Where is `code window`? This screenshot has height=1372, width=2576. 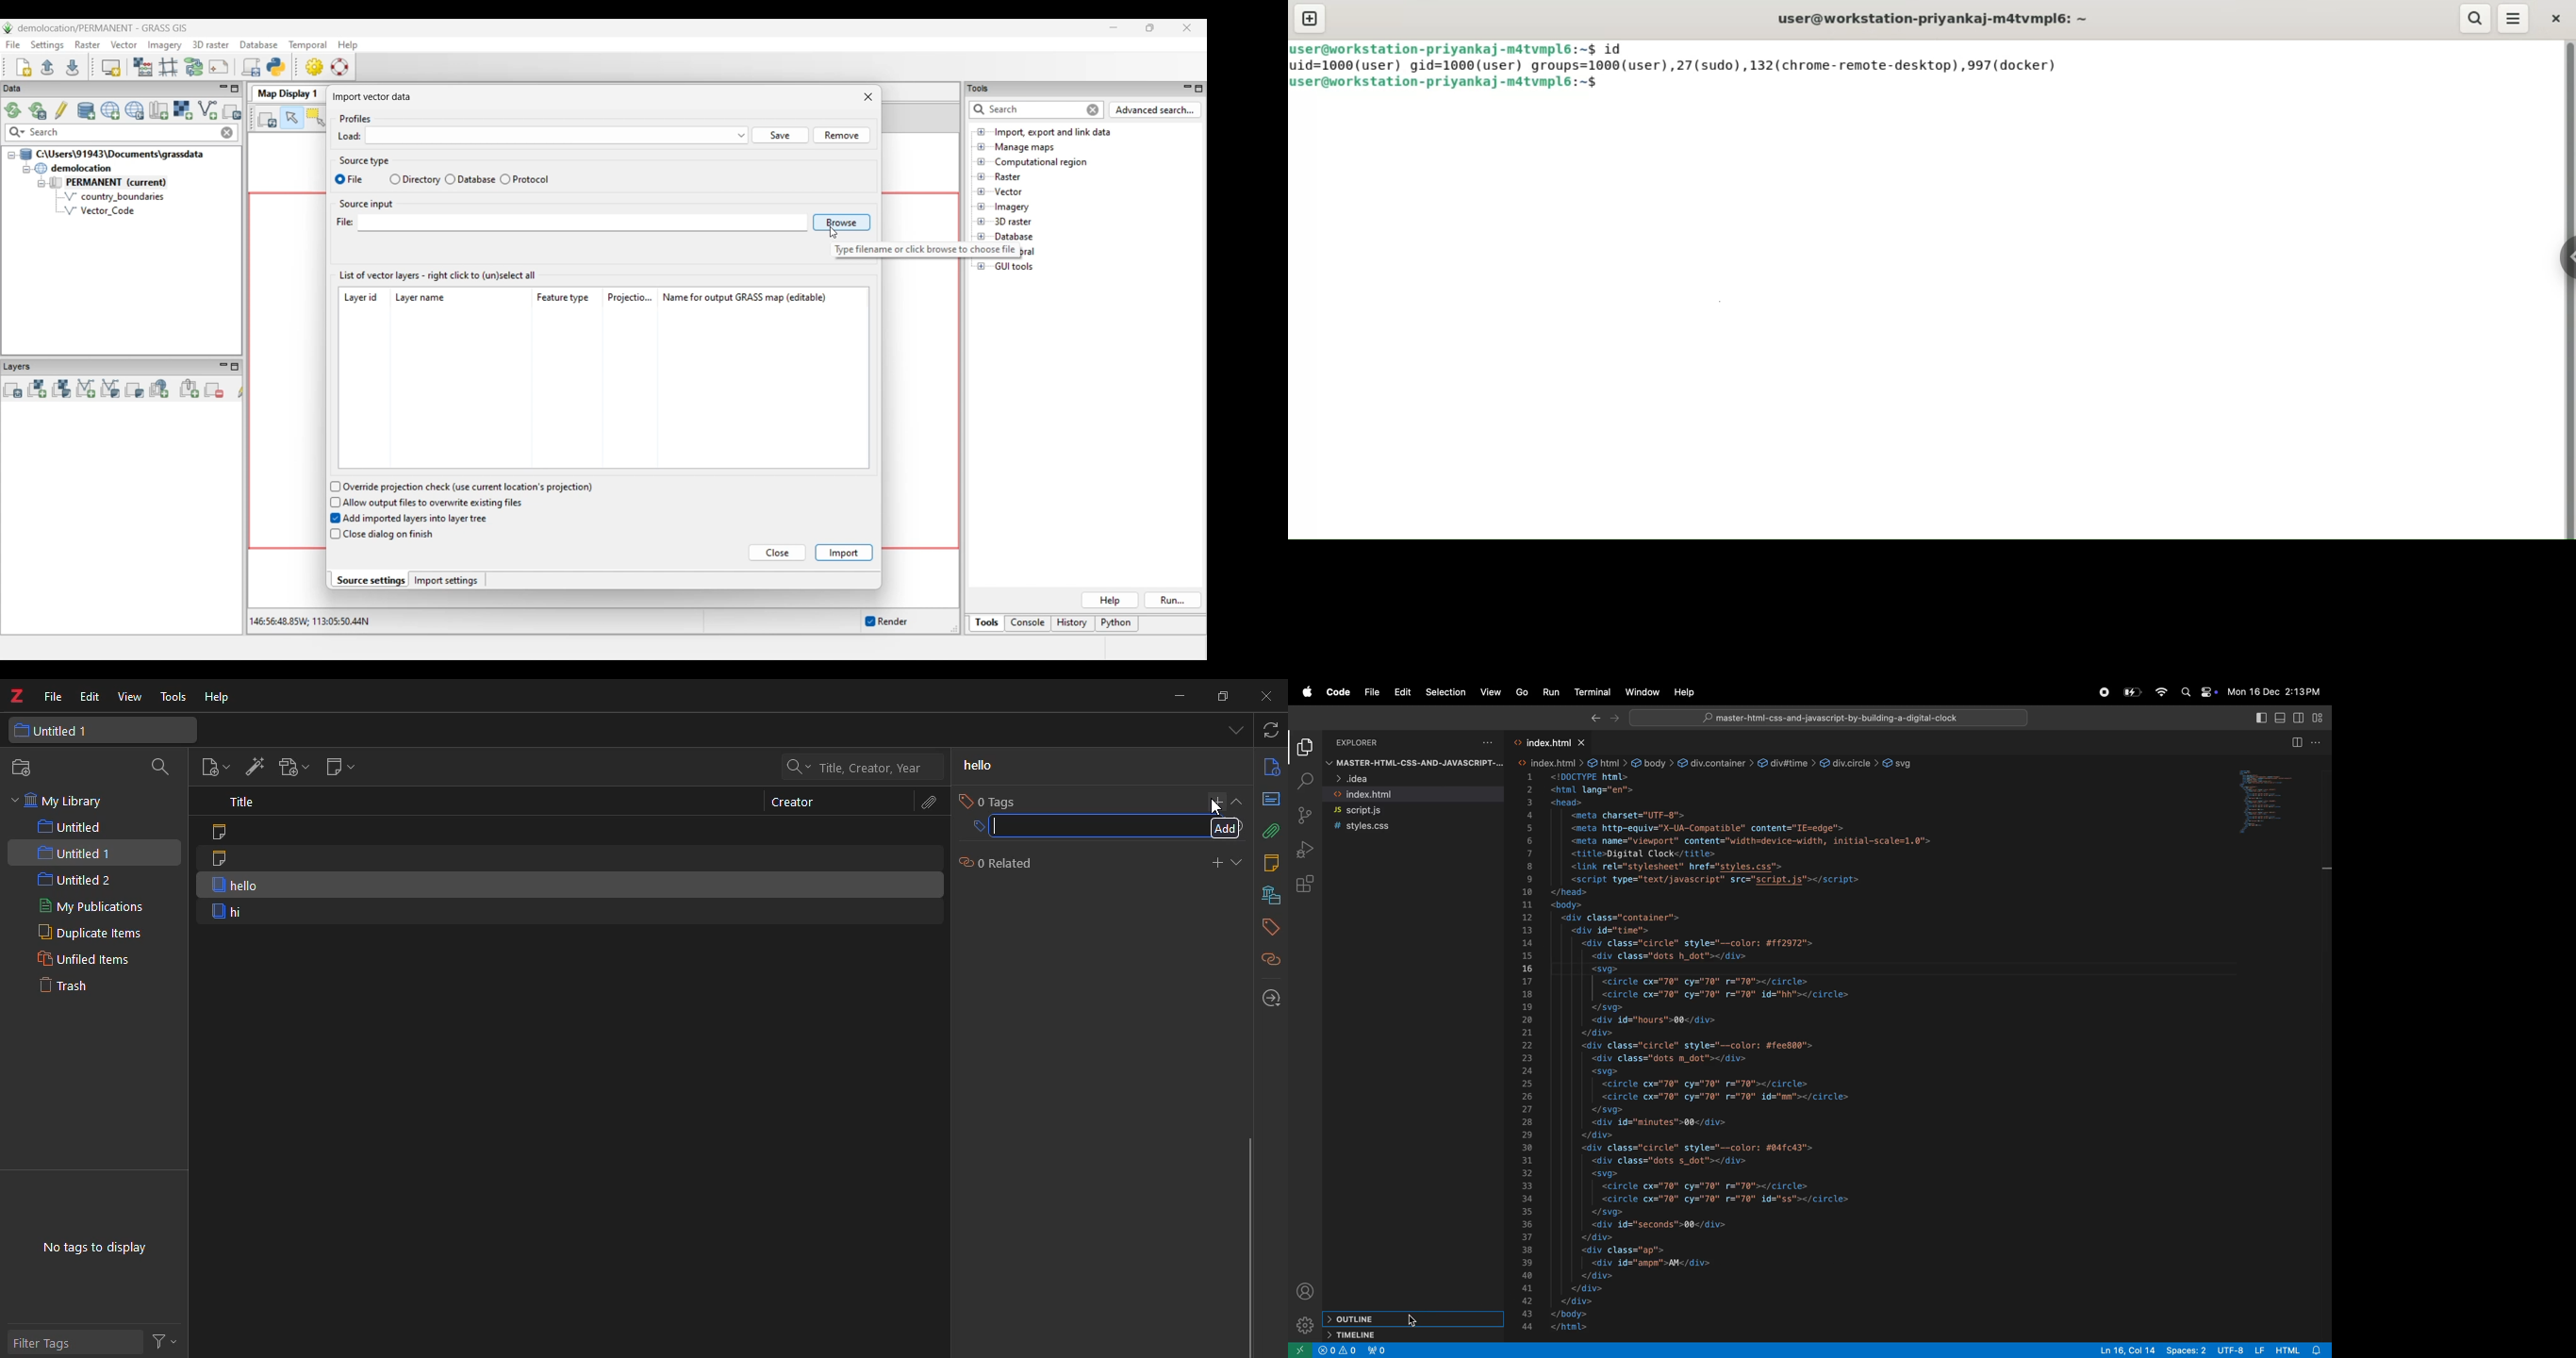 code window is located at coordinates (2269, 799).